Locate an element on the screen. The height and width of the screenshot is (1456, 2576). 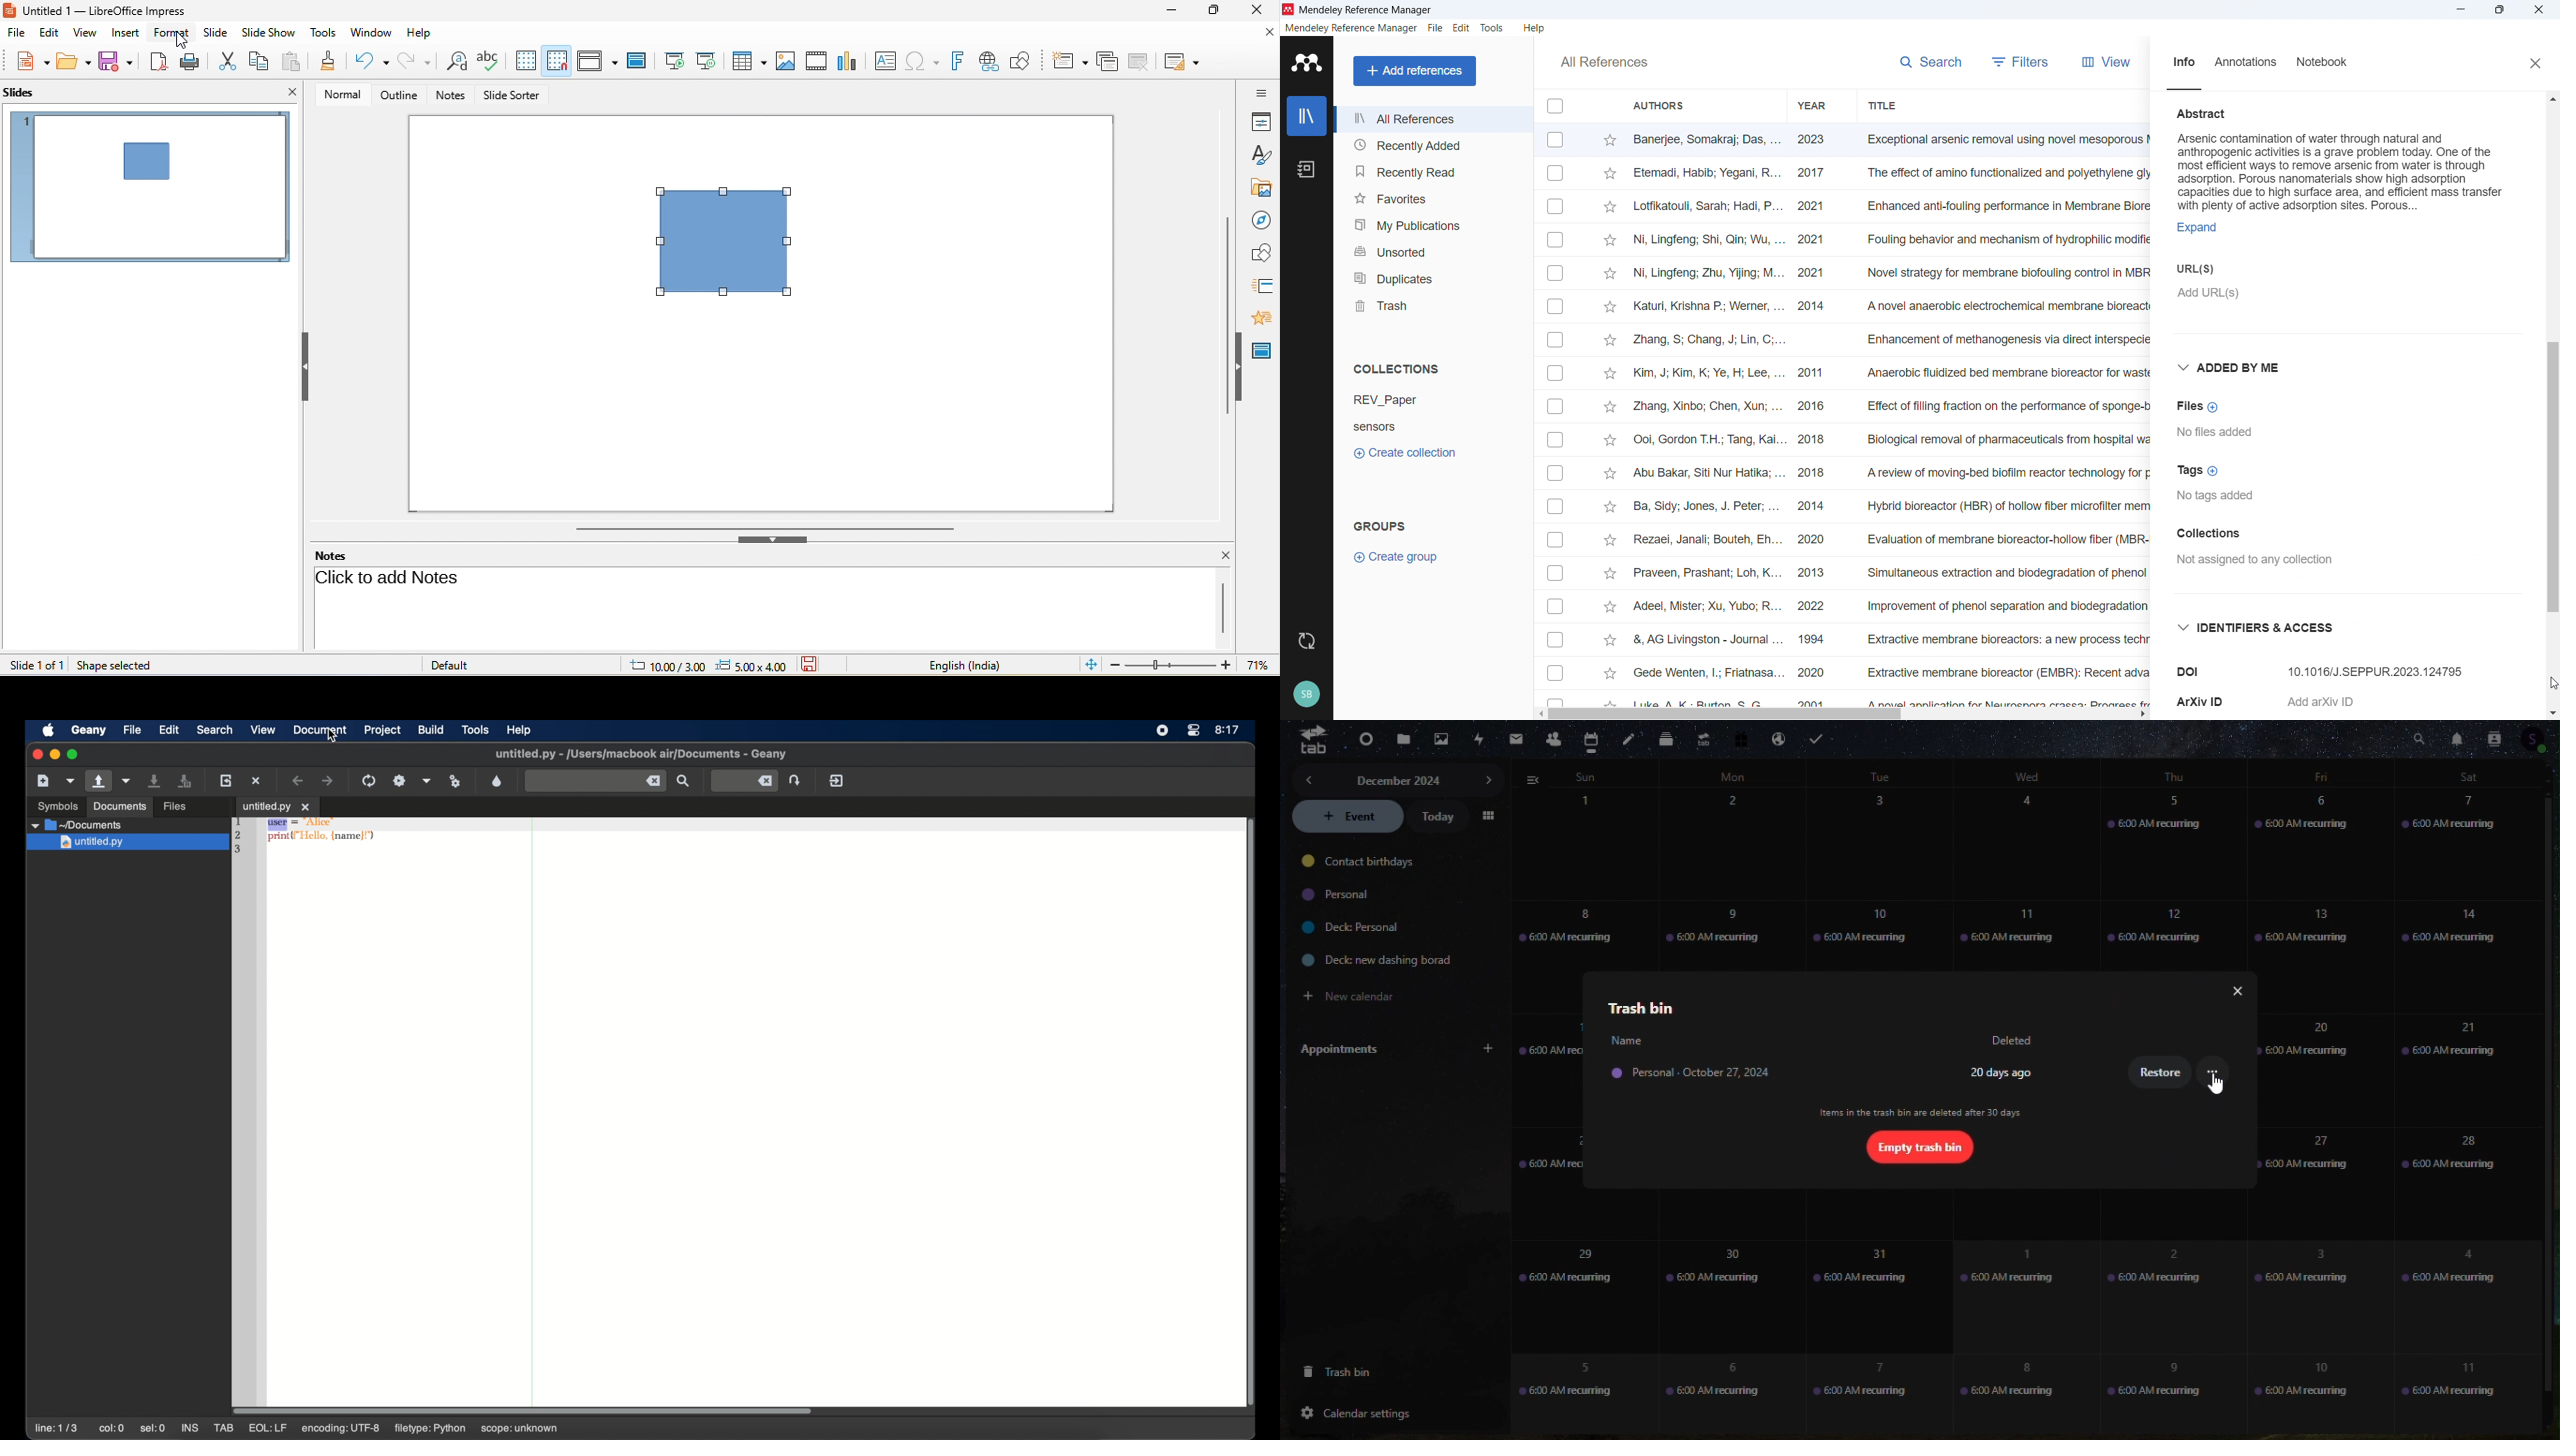
notifications is located at coordinates (2453, 737).